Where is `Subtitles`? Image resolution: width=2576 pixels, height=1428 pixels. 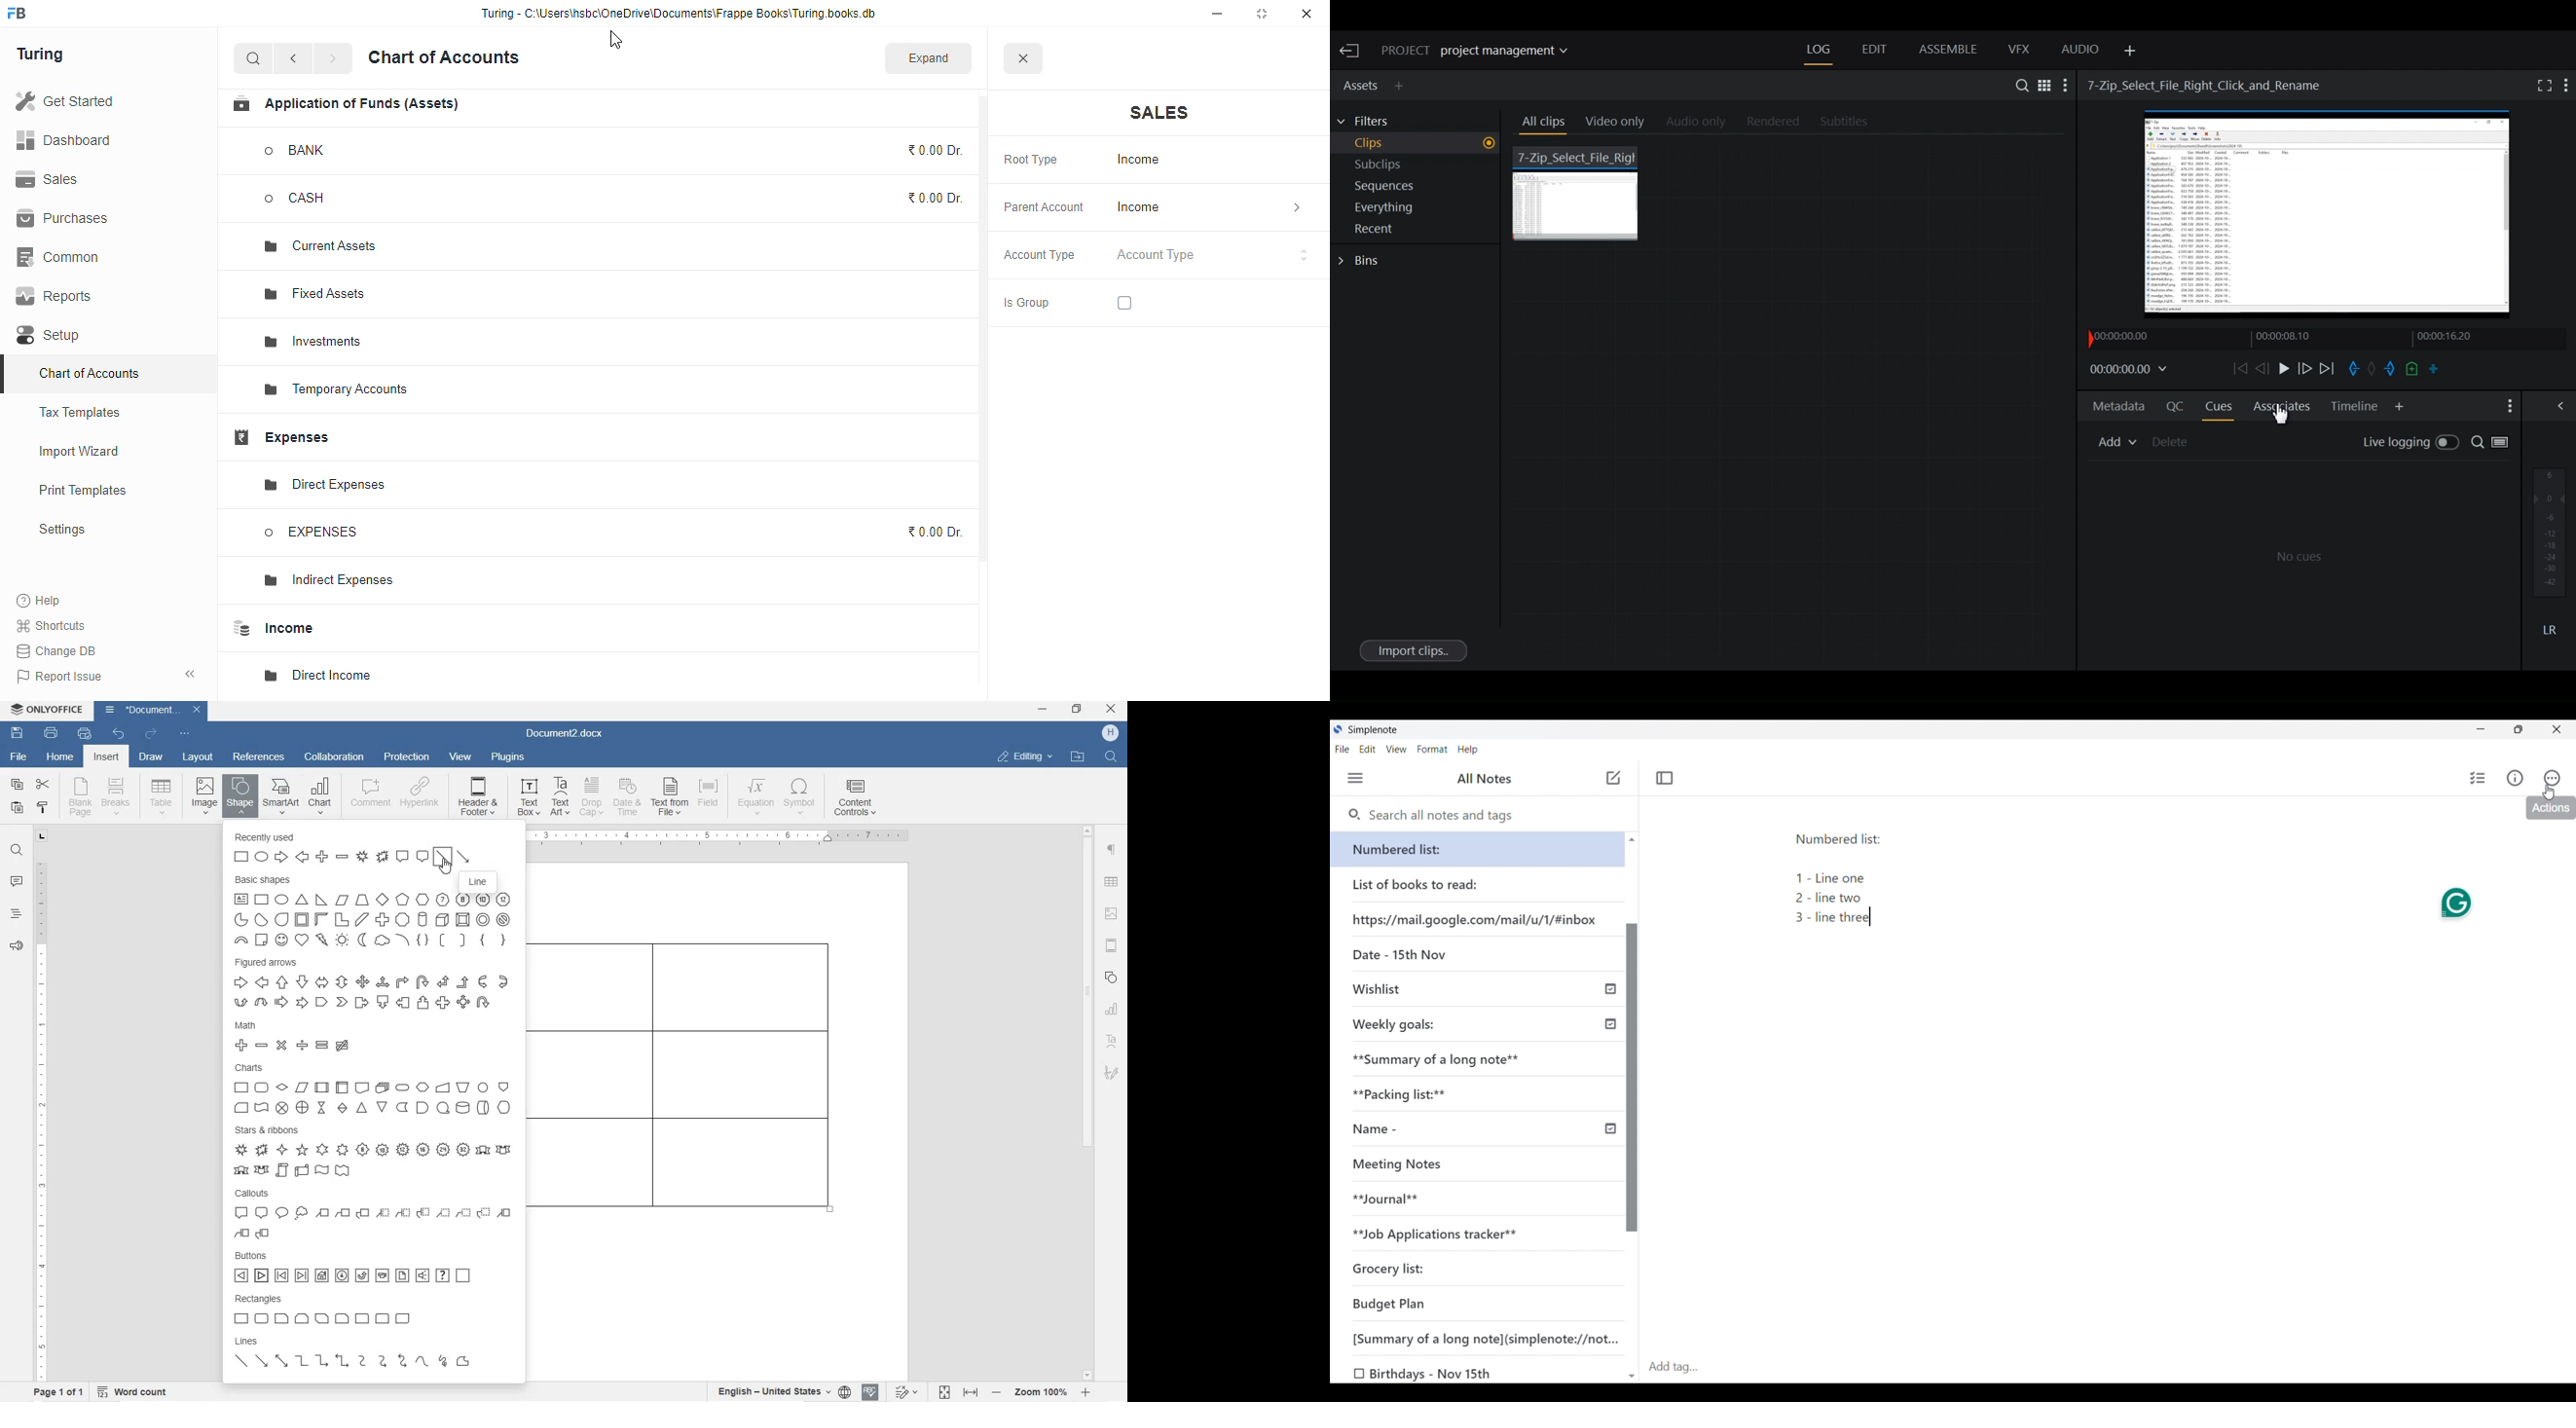
Subtitles is located at coordinates (1852, 123).